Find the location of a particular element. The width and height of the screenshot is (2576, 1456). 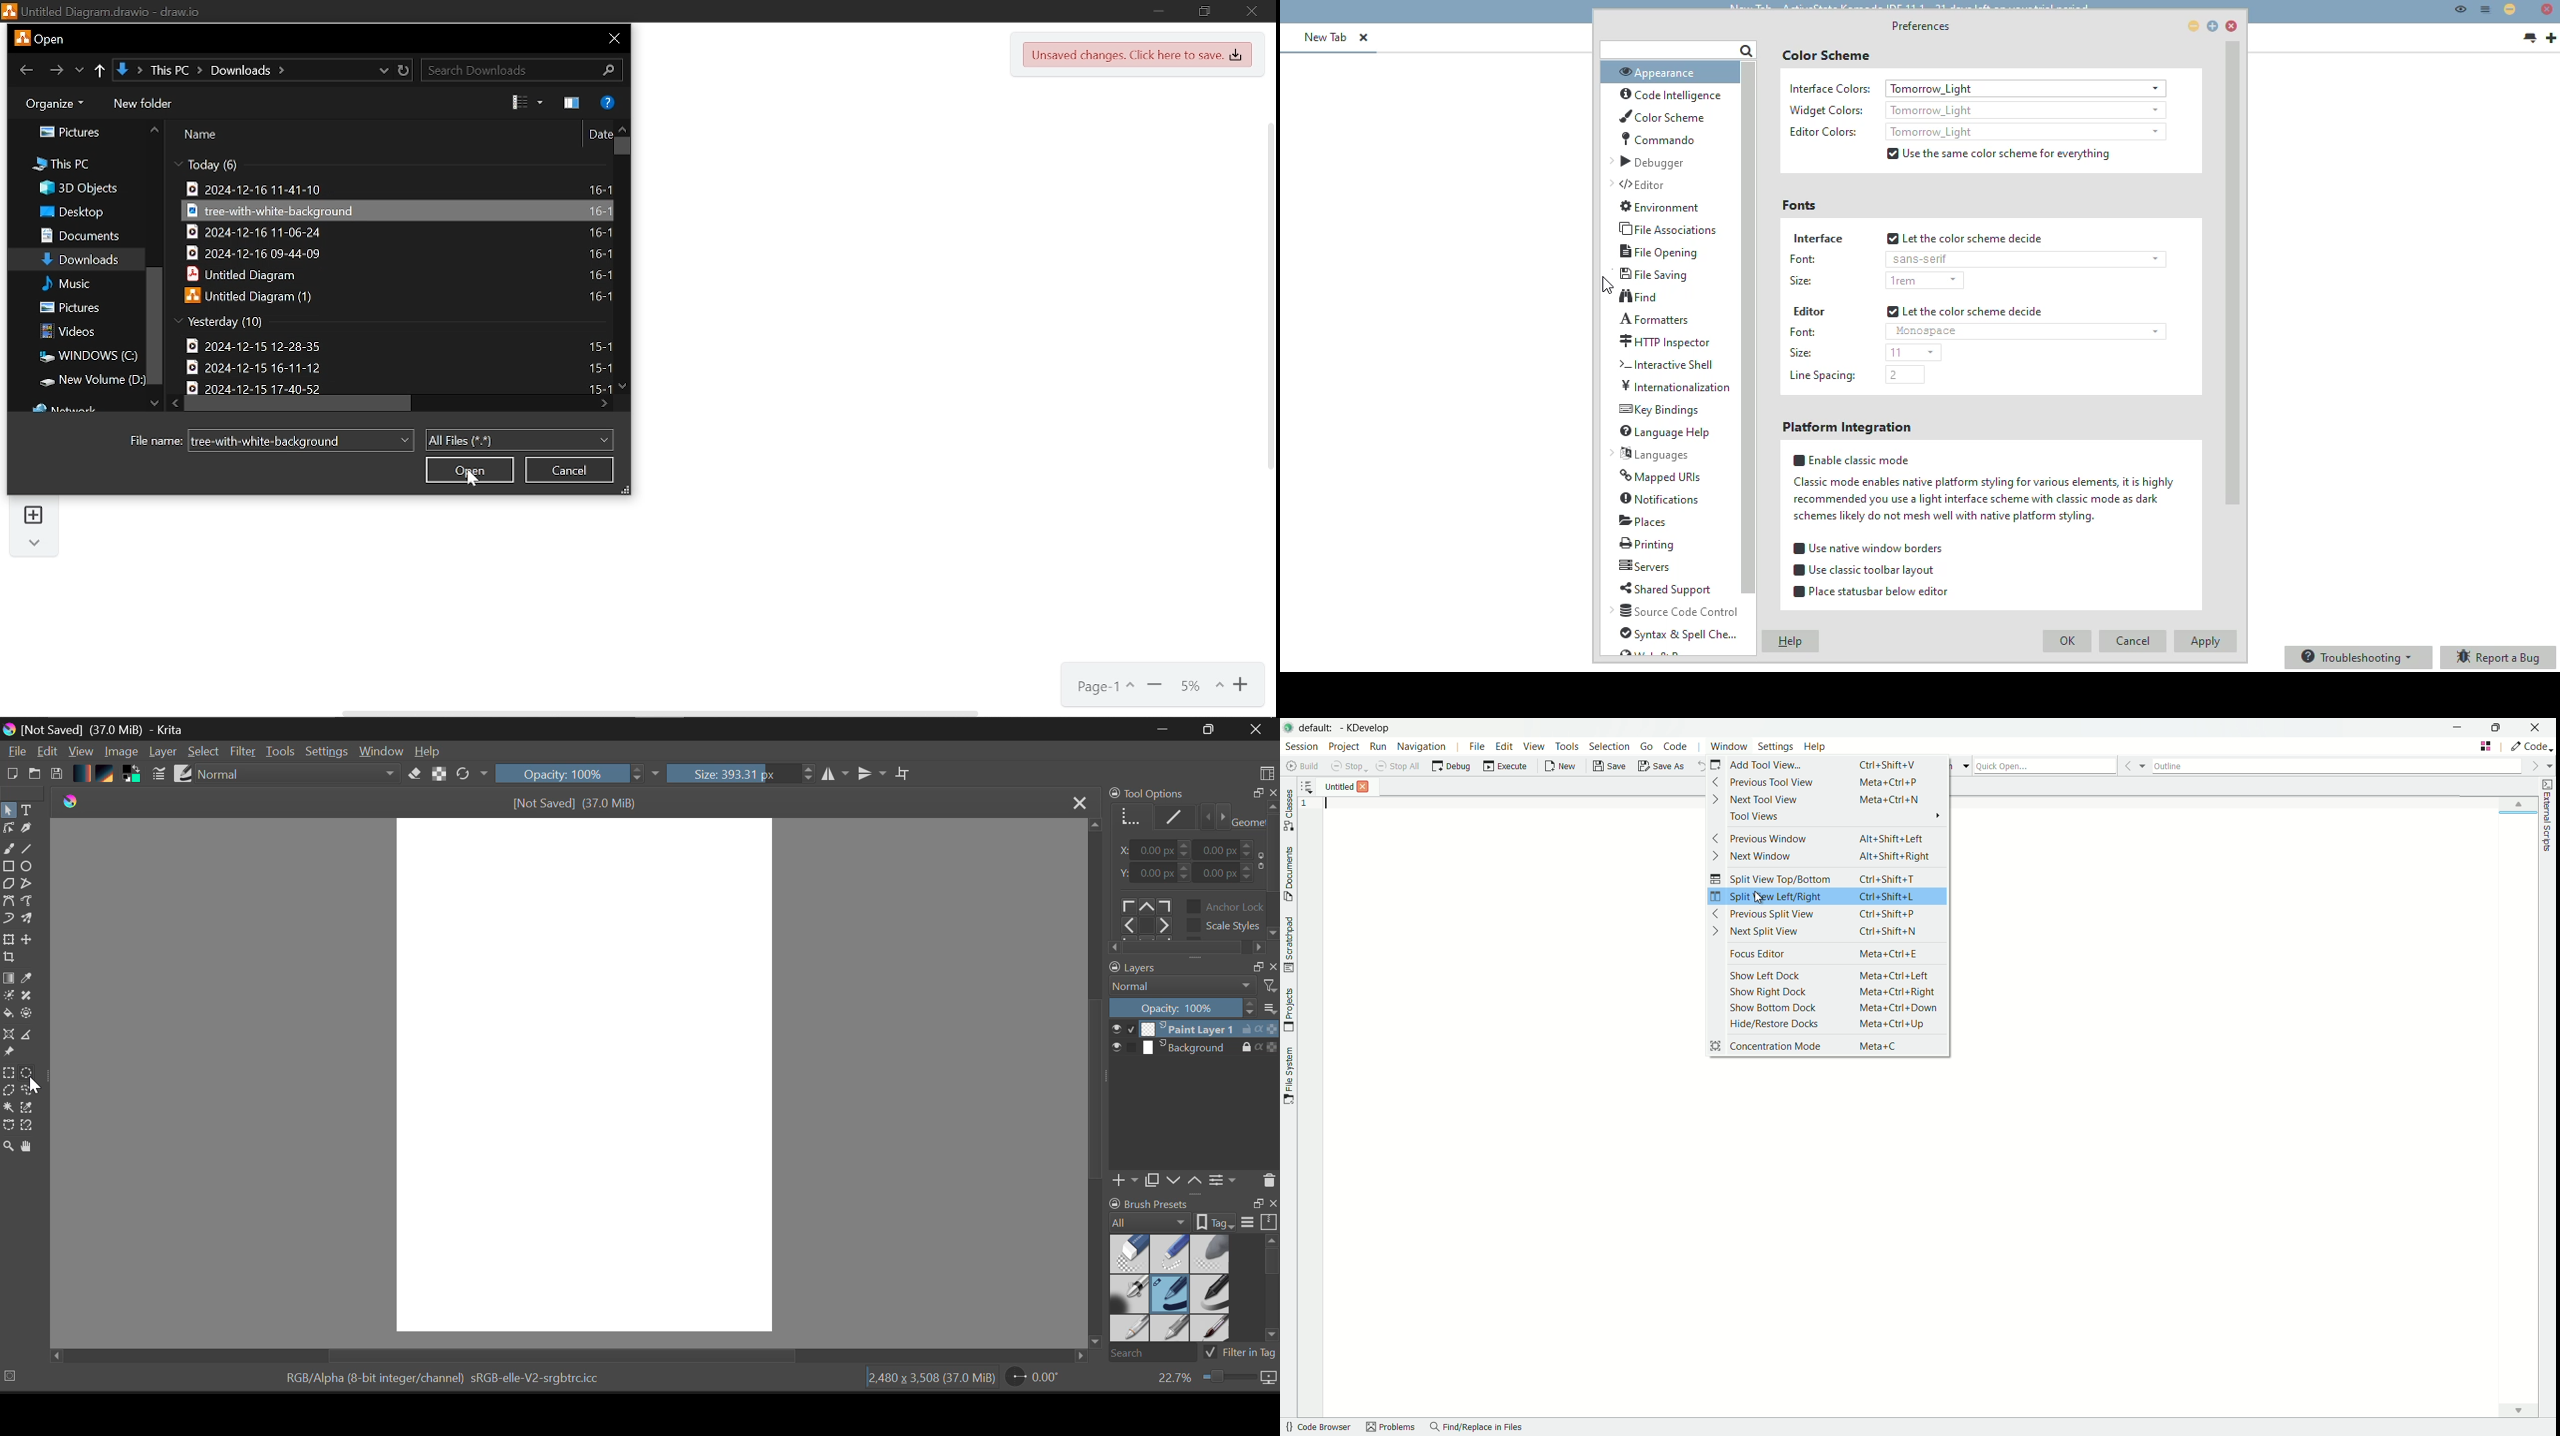

find is located at coordinates (1639, 296).